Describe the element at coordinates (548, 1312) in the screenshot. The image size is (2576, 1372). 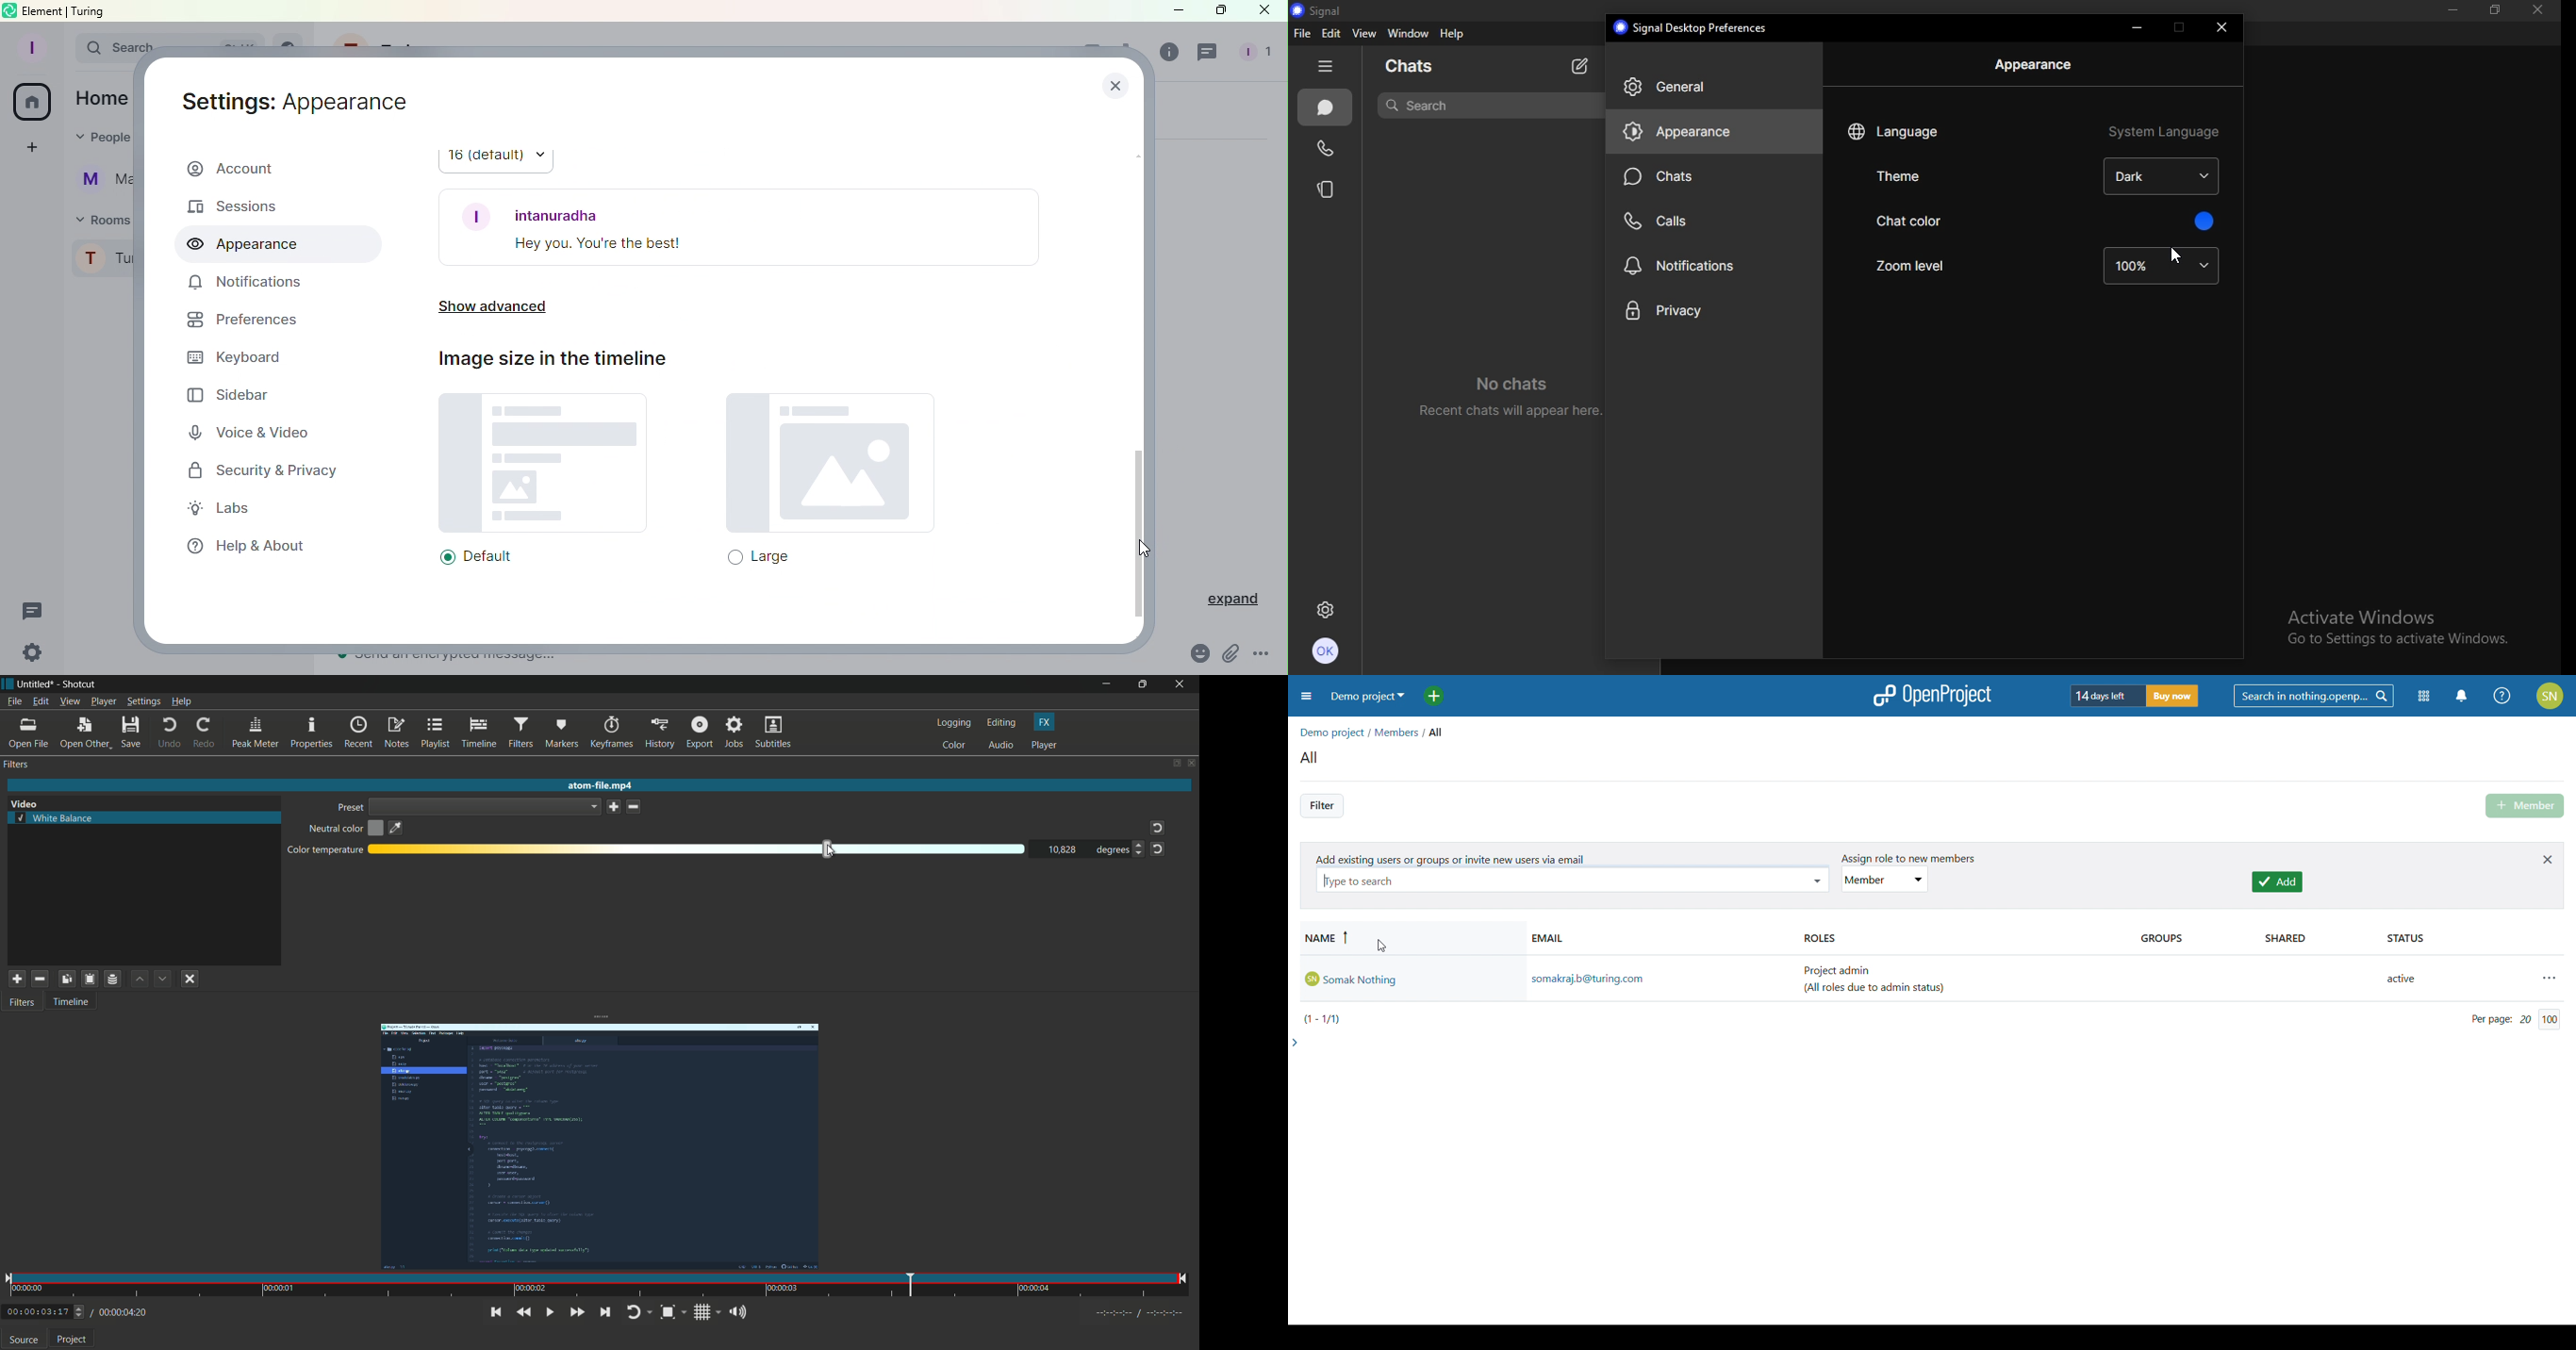
I see `toggle play or pause` at that location.